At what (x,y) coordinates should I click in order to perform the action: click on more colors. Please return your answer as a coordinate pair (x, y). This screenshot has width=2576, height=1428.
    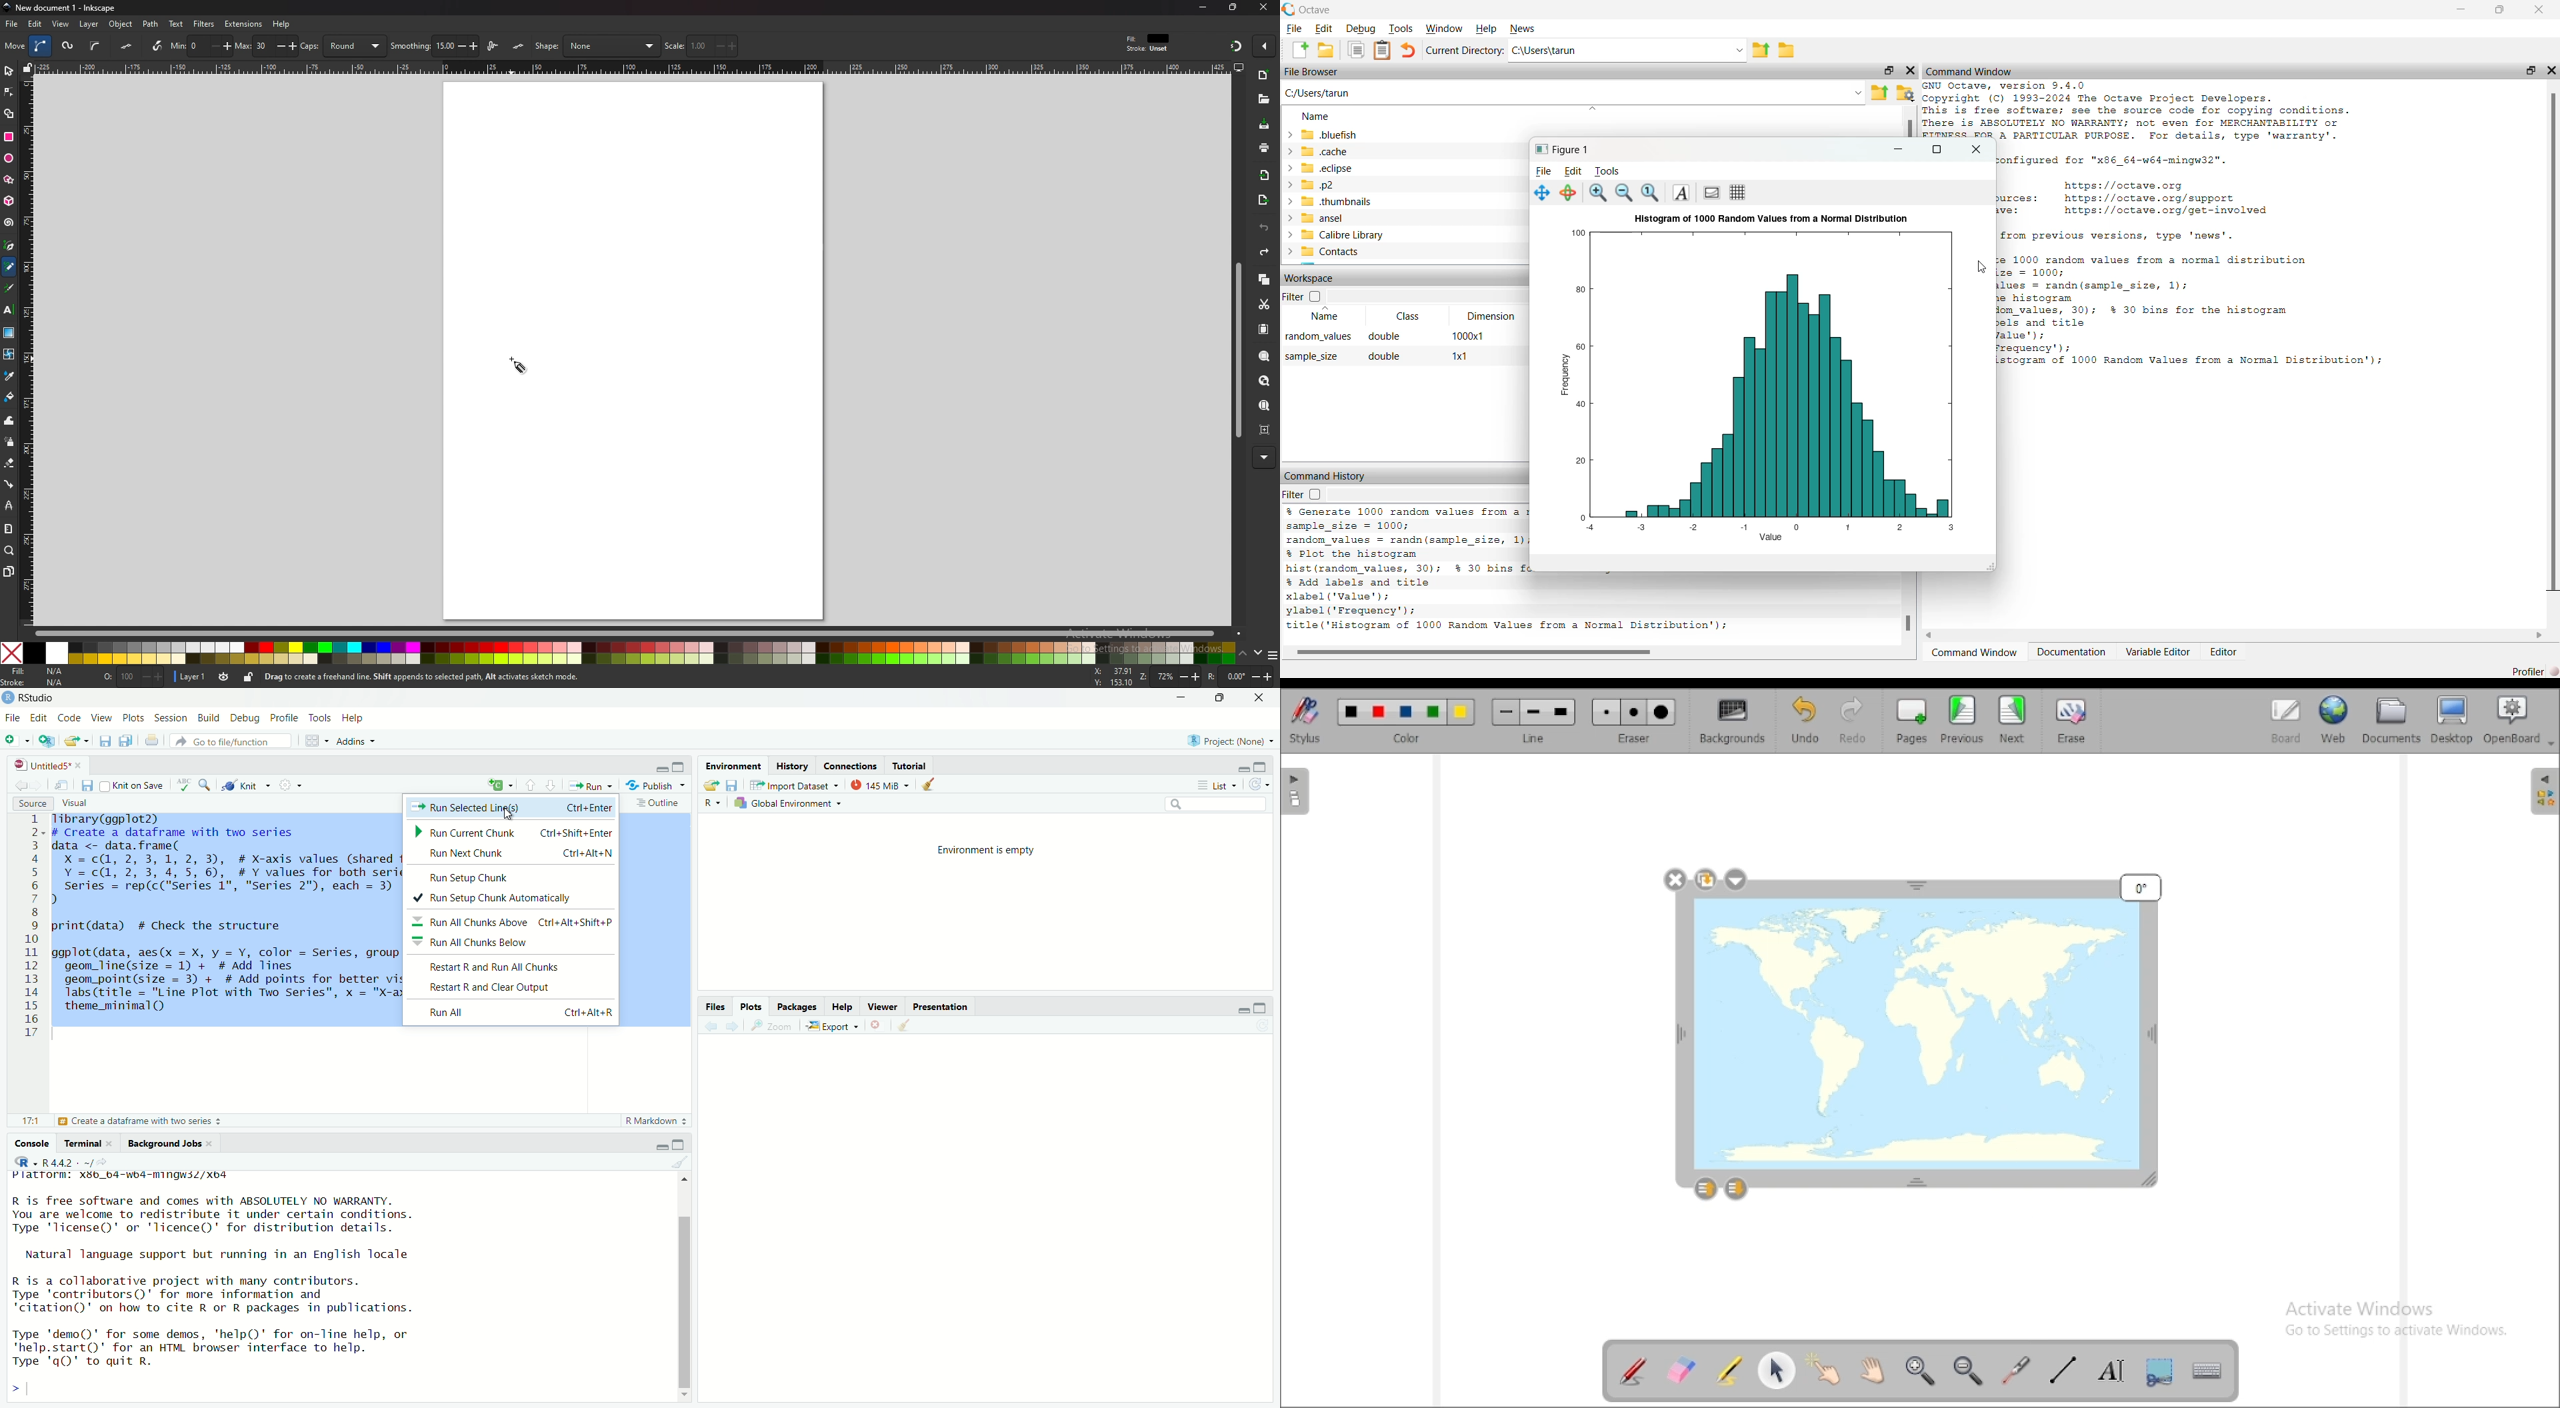
    Looking at the image, I should click on (1272, 655).